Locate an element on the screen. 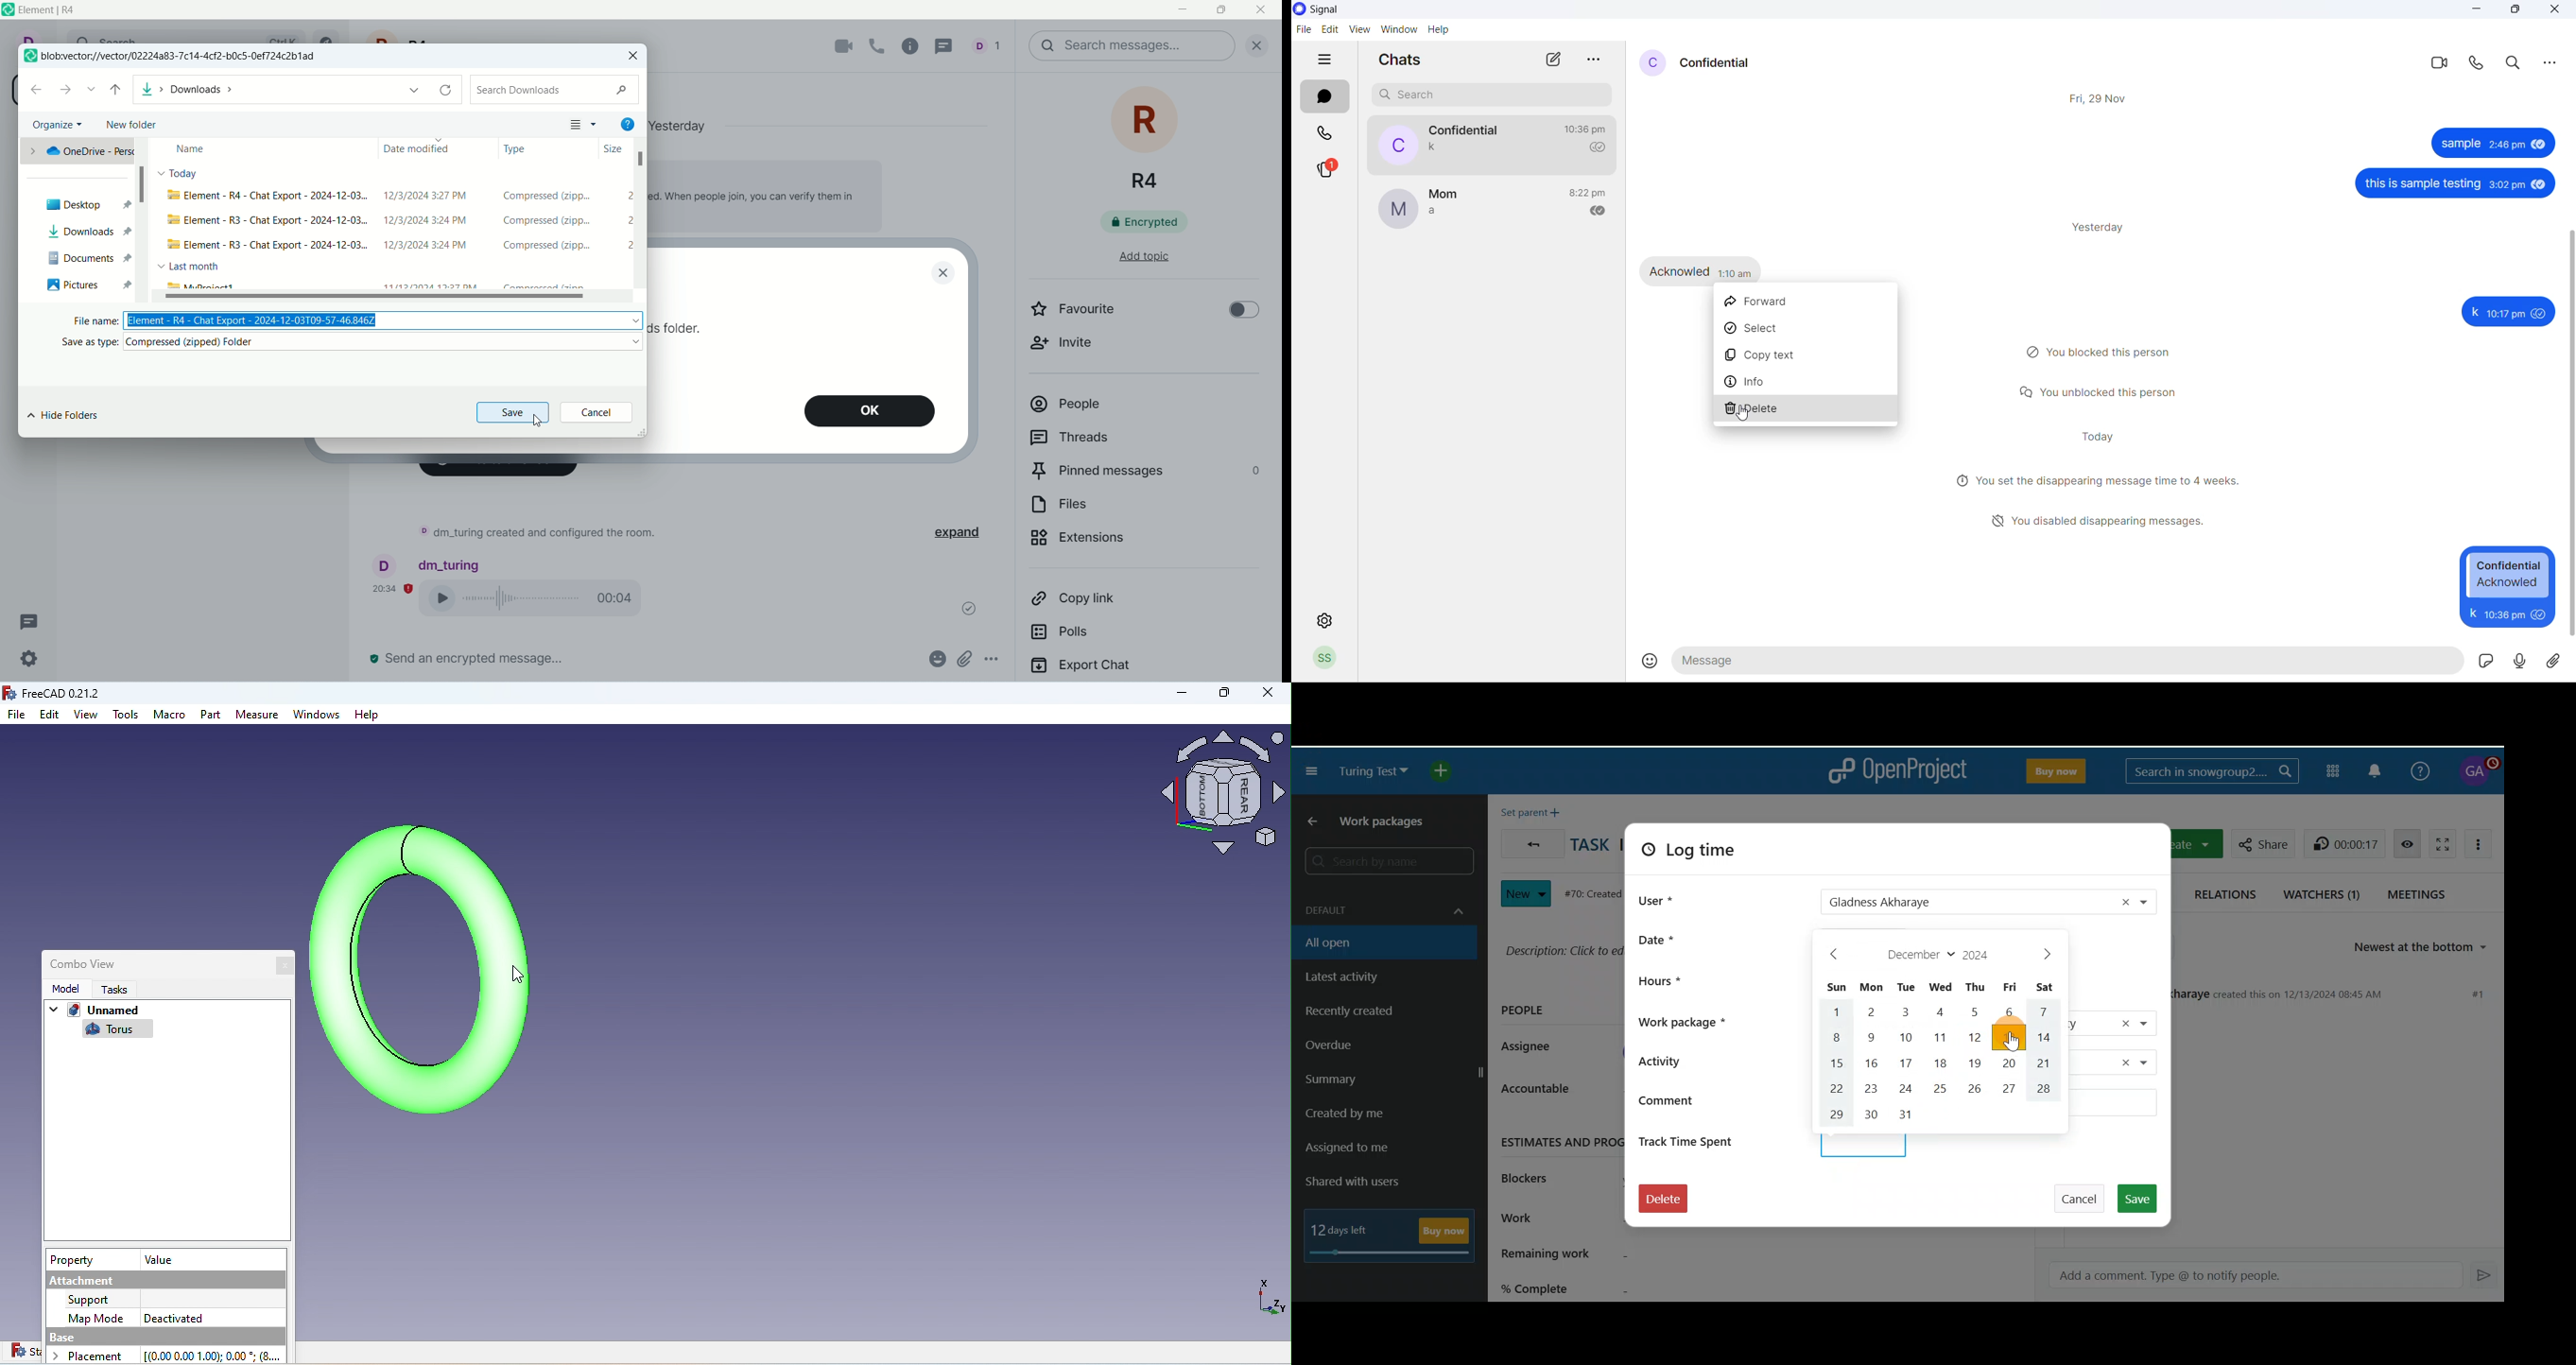 The width and height of the screenshot is (2576, 1372). December is located at coordinates (1918, 952).